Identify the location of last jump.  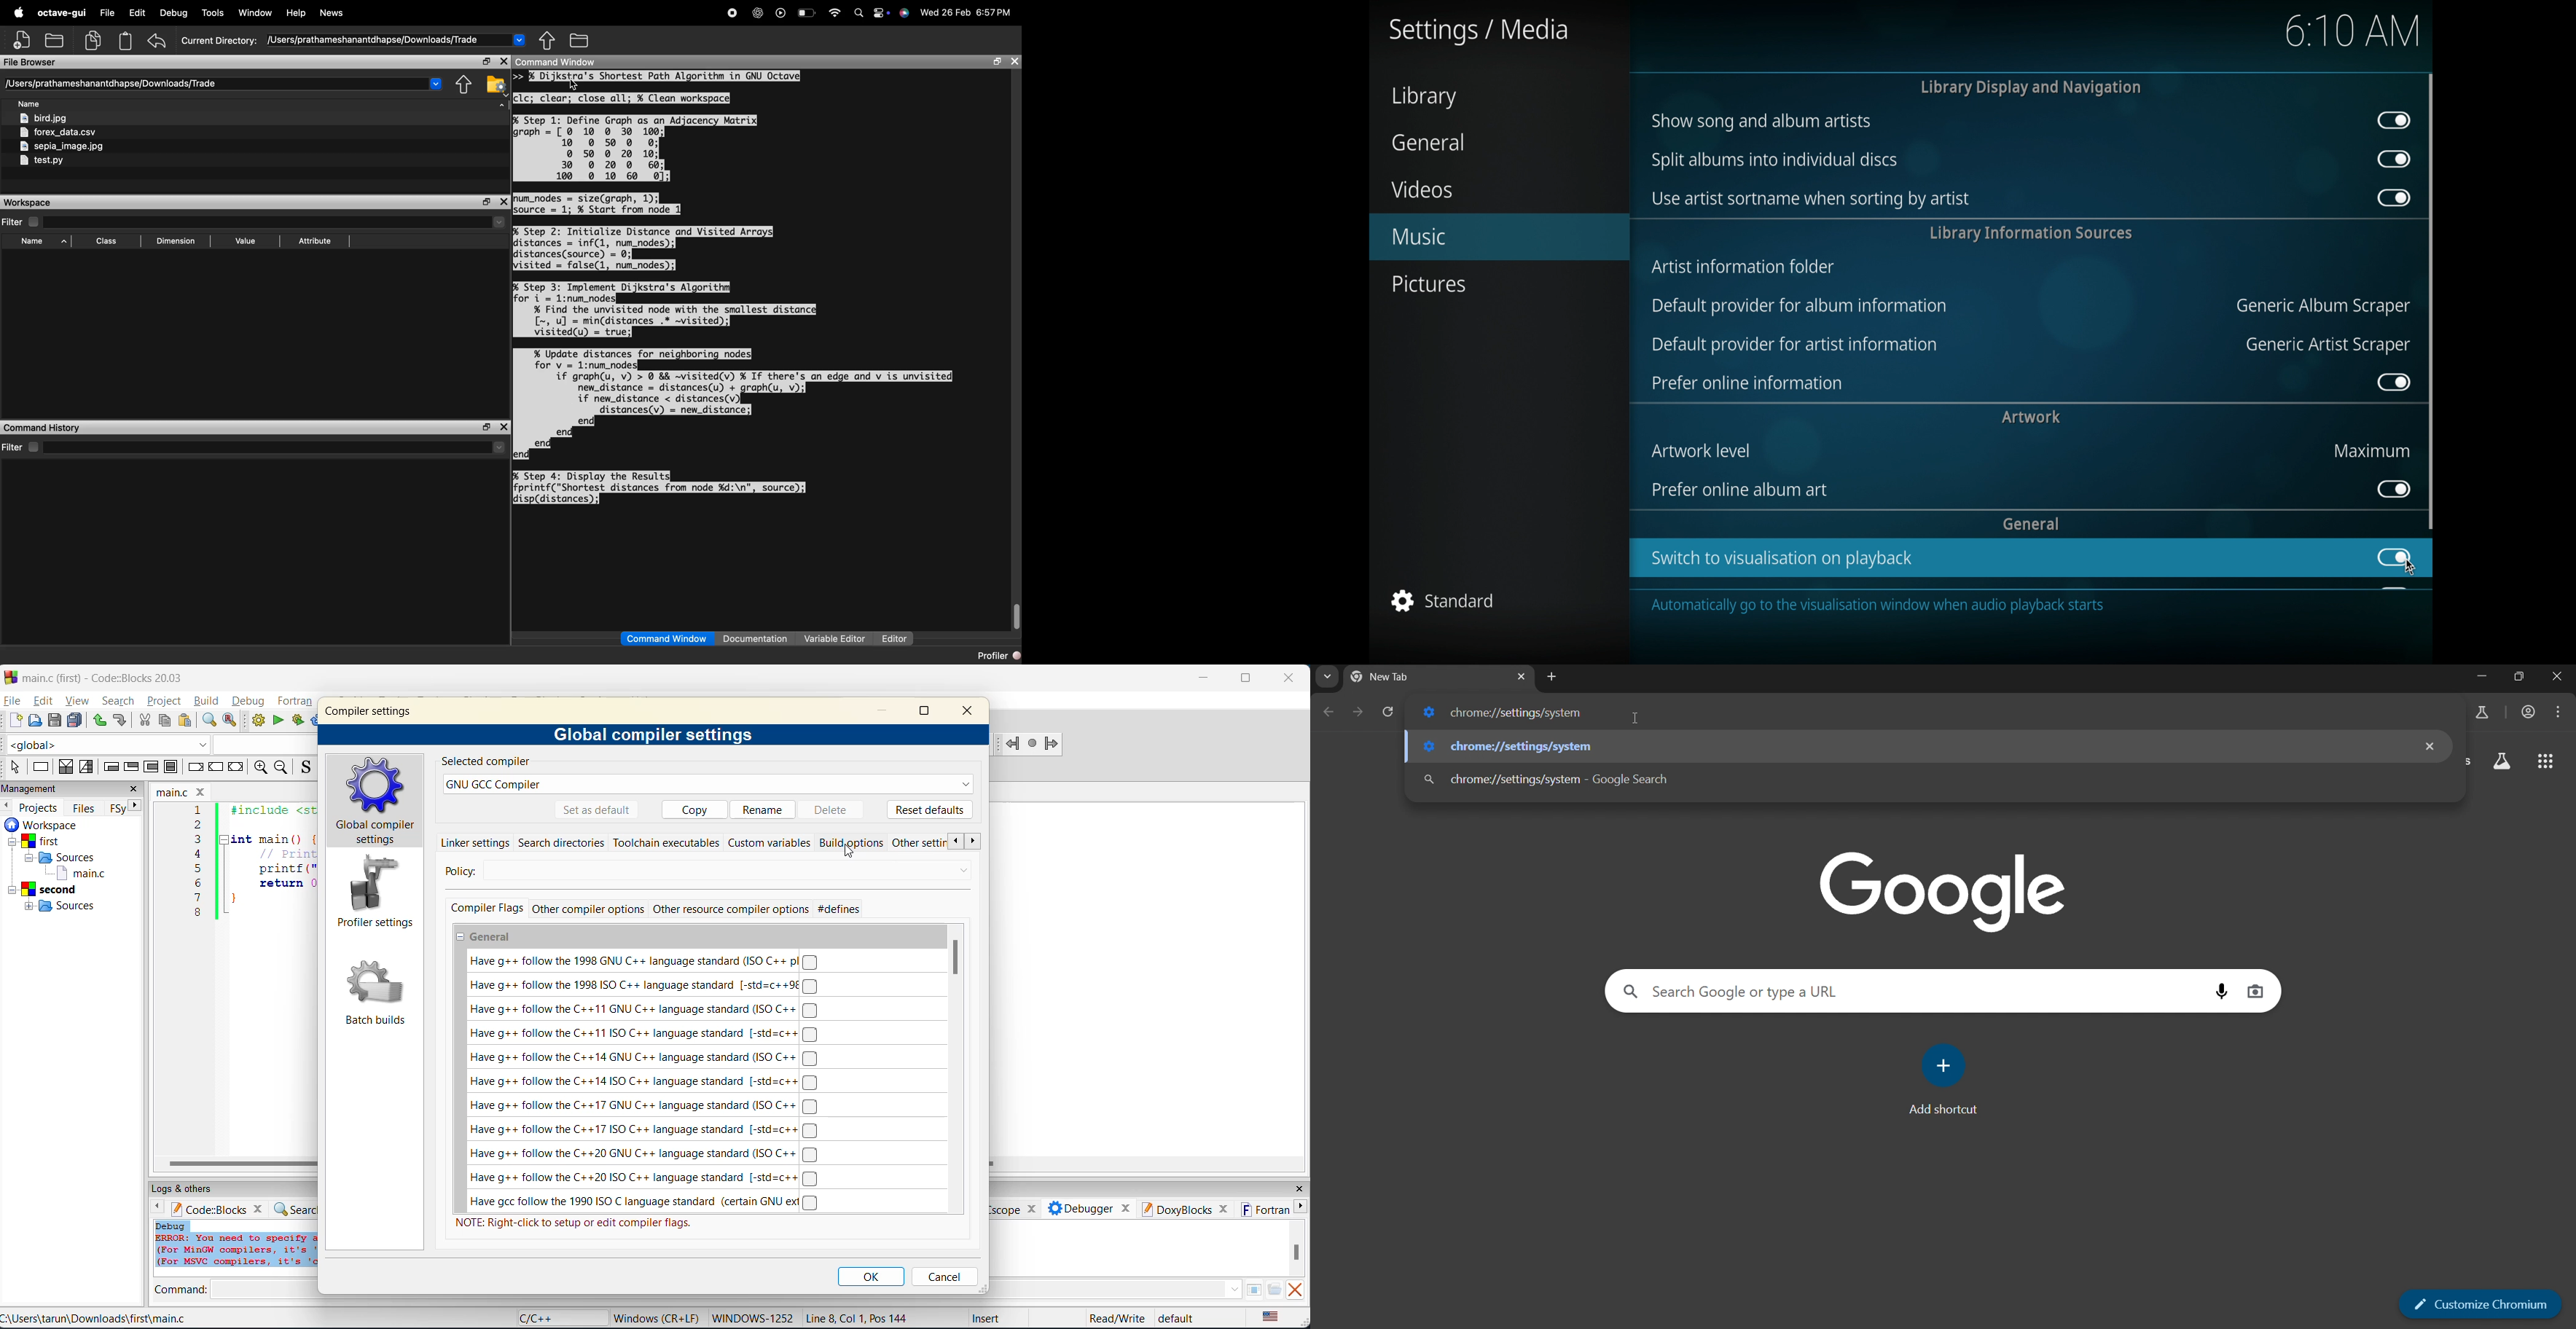
(1033, 745).